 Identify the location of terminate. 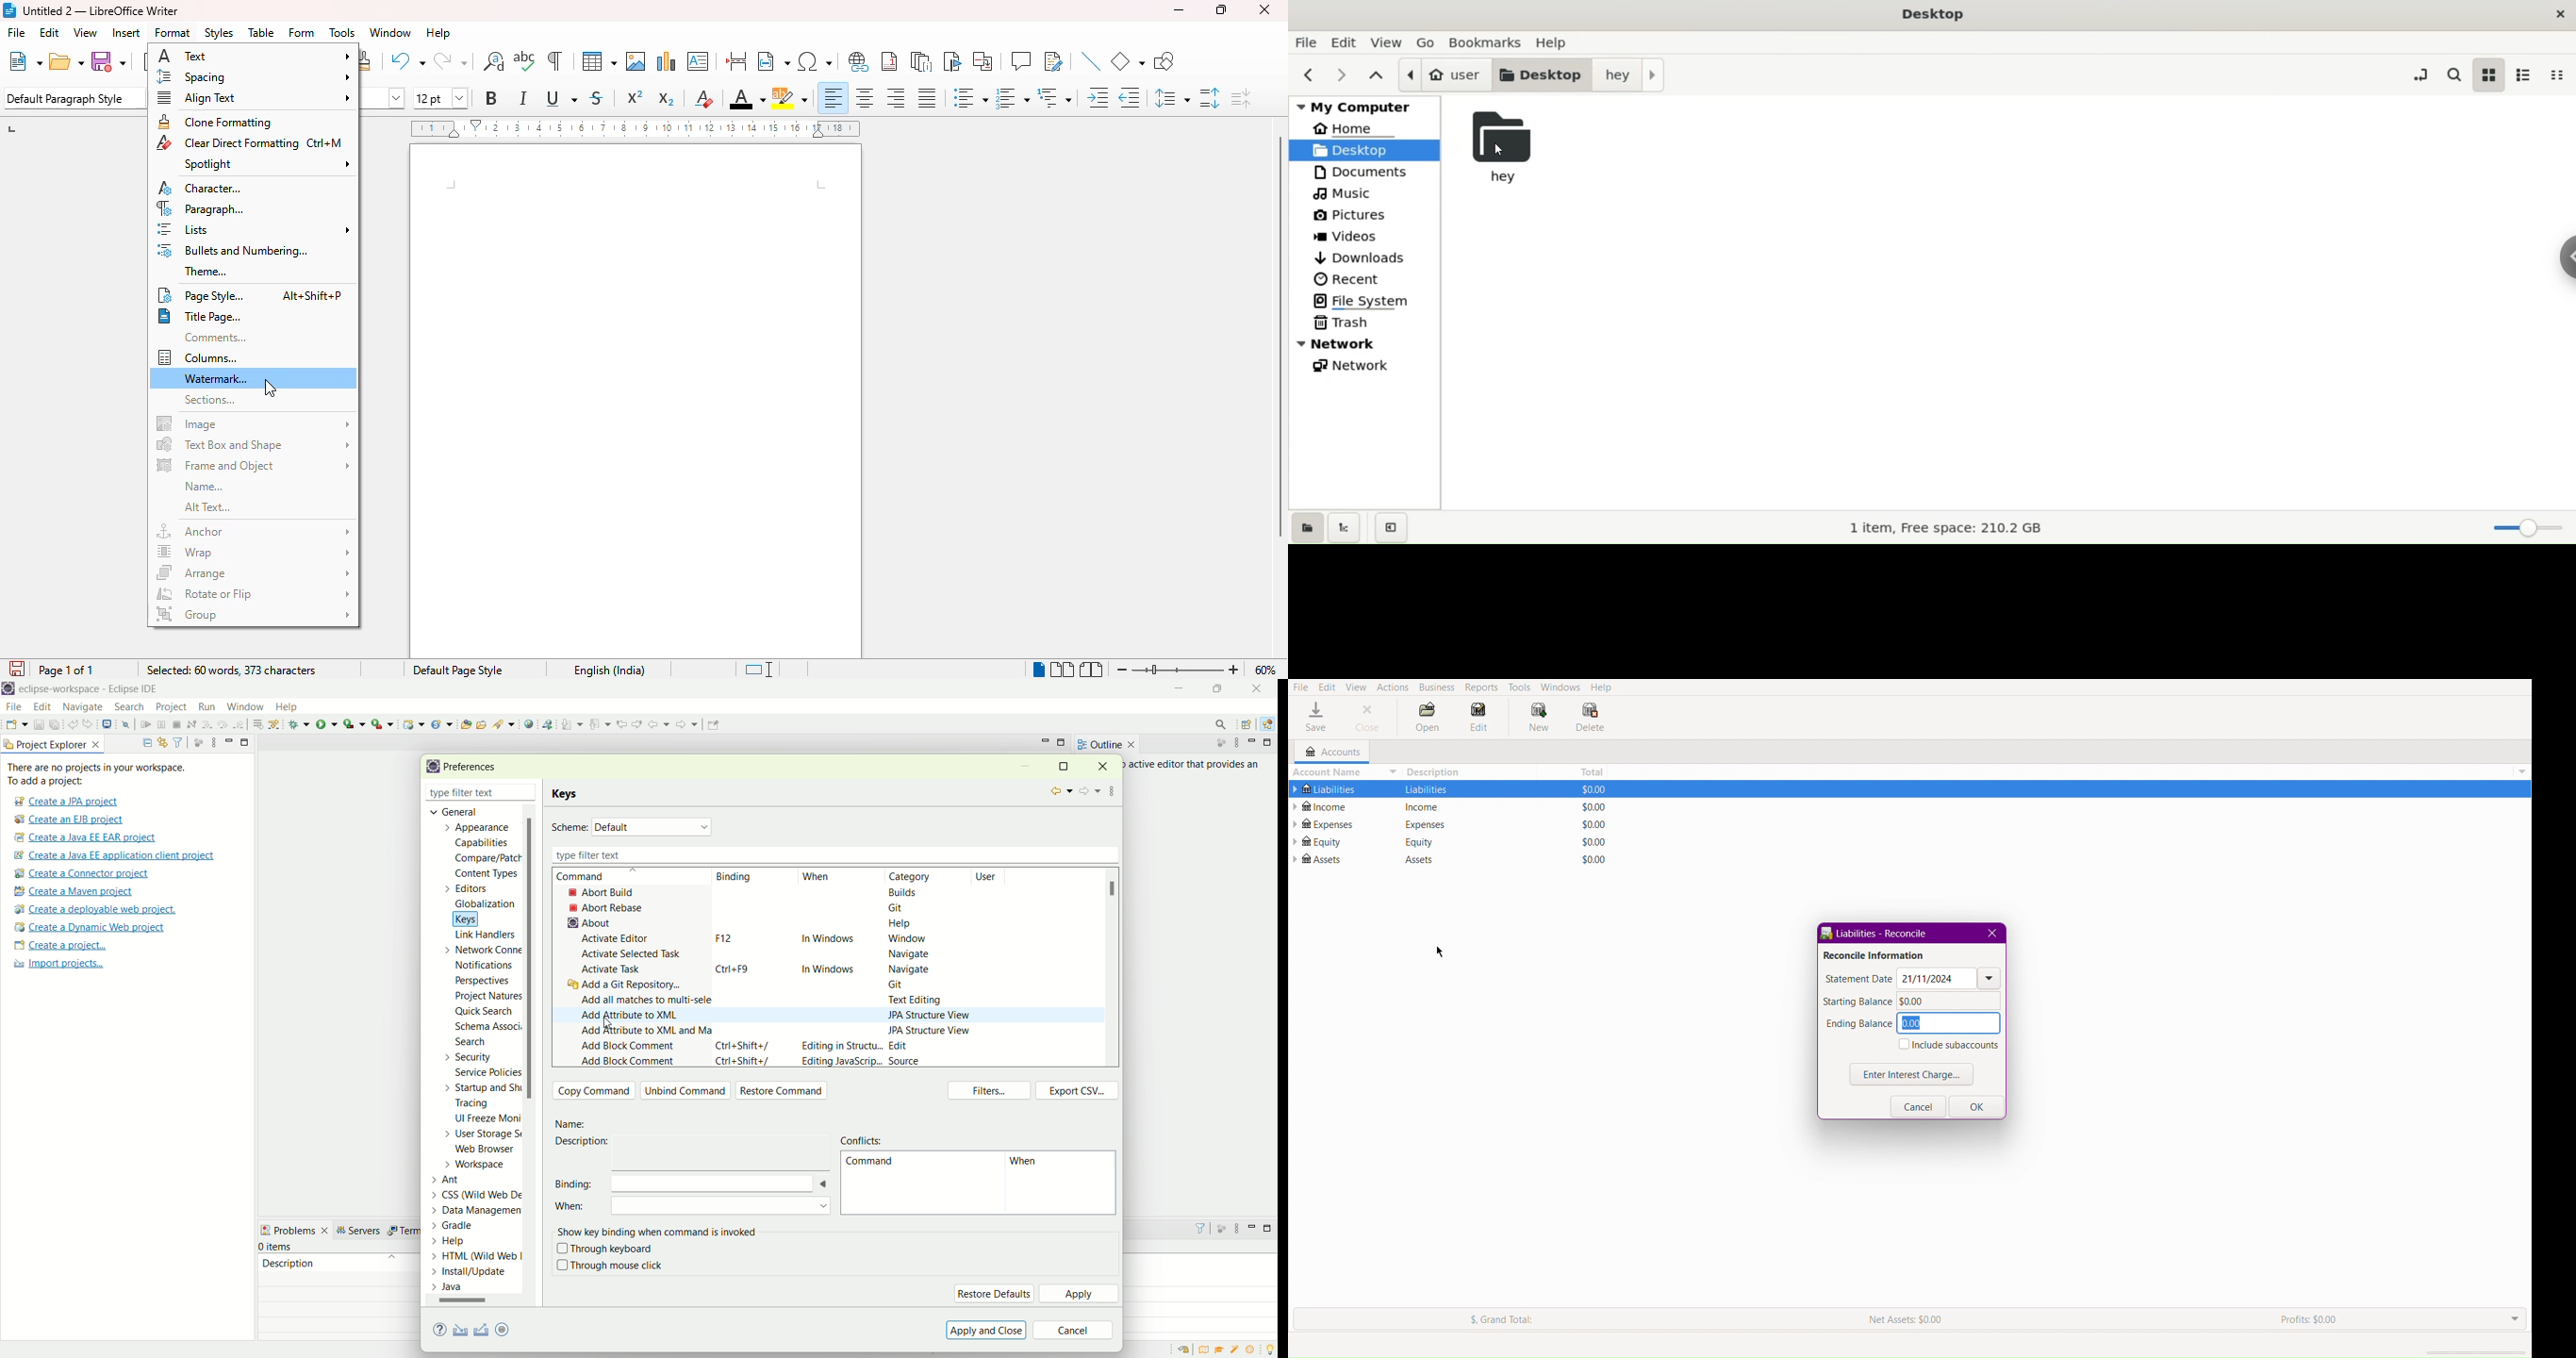
(177, 726).